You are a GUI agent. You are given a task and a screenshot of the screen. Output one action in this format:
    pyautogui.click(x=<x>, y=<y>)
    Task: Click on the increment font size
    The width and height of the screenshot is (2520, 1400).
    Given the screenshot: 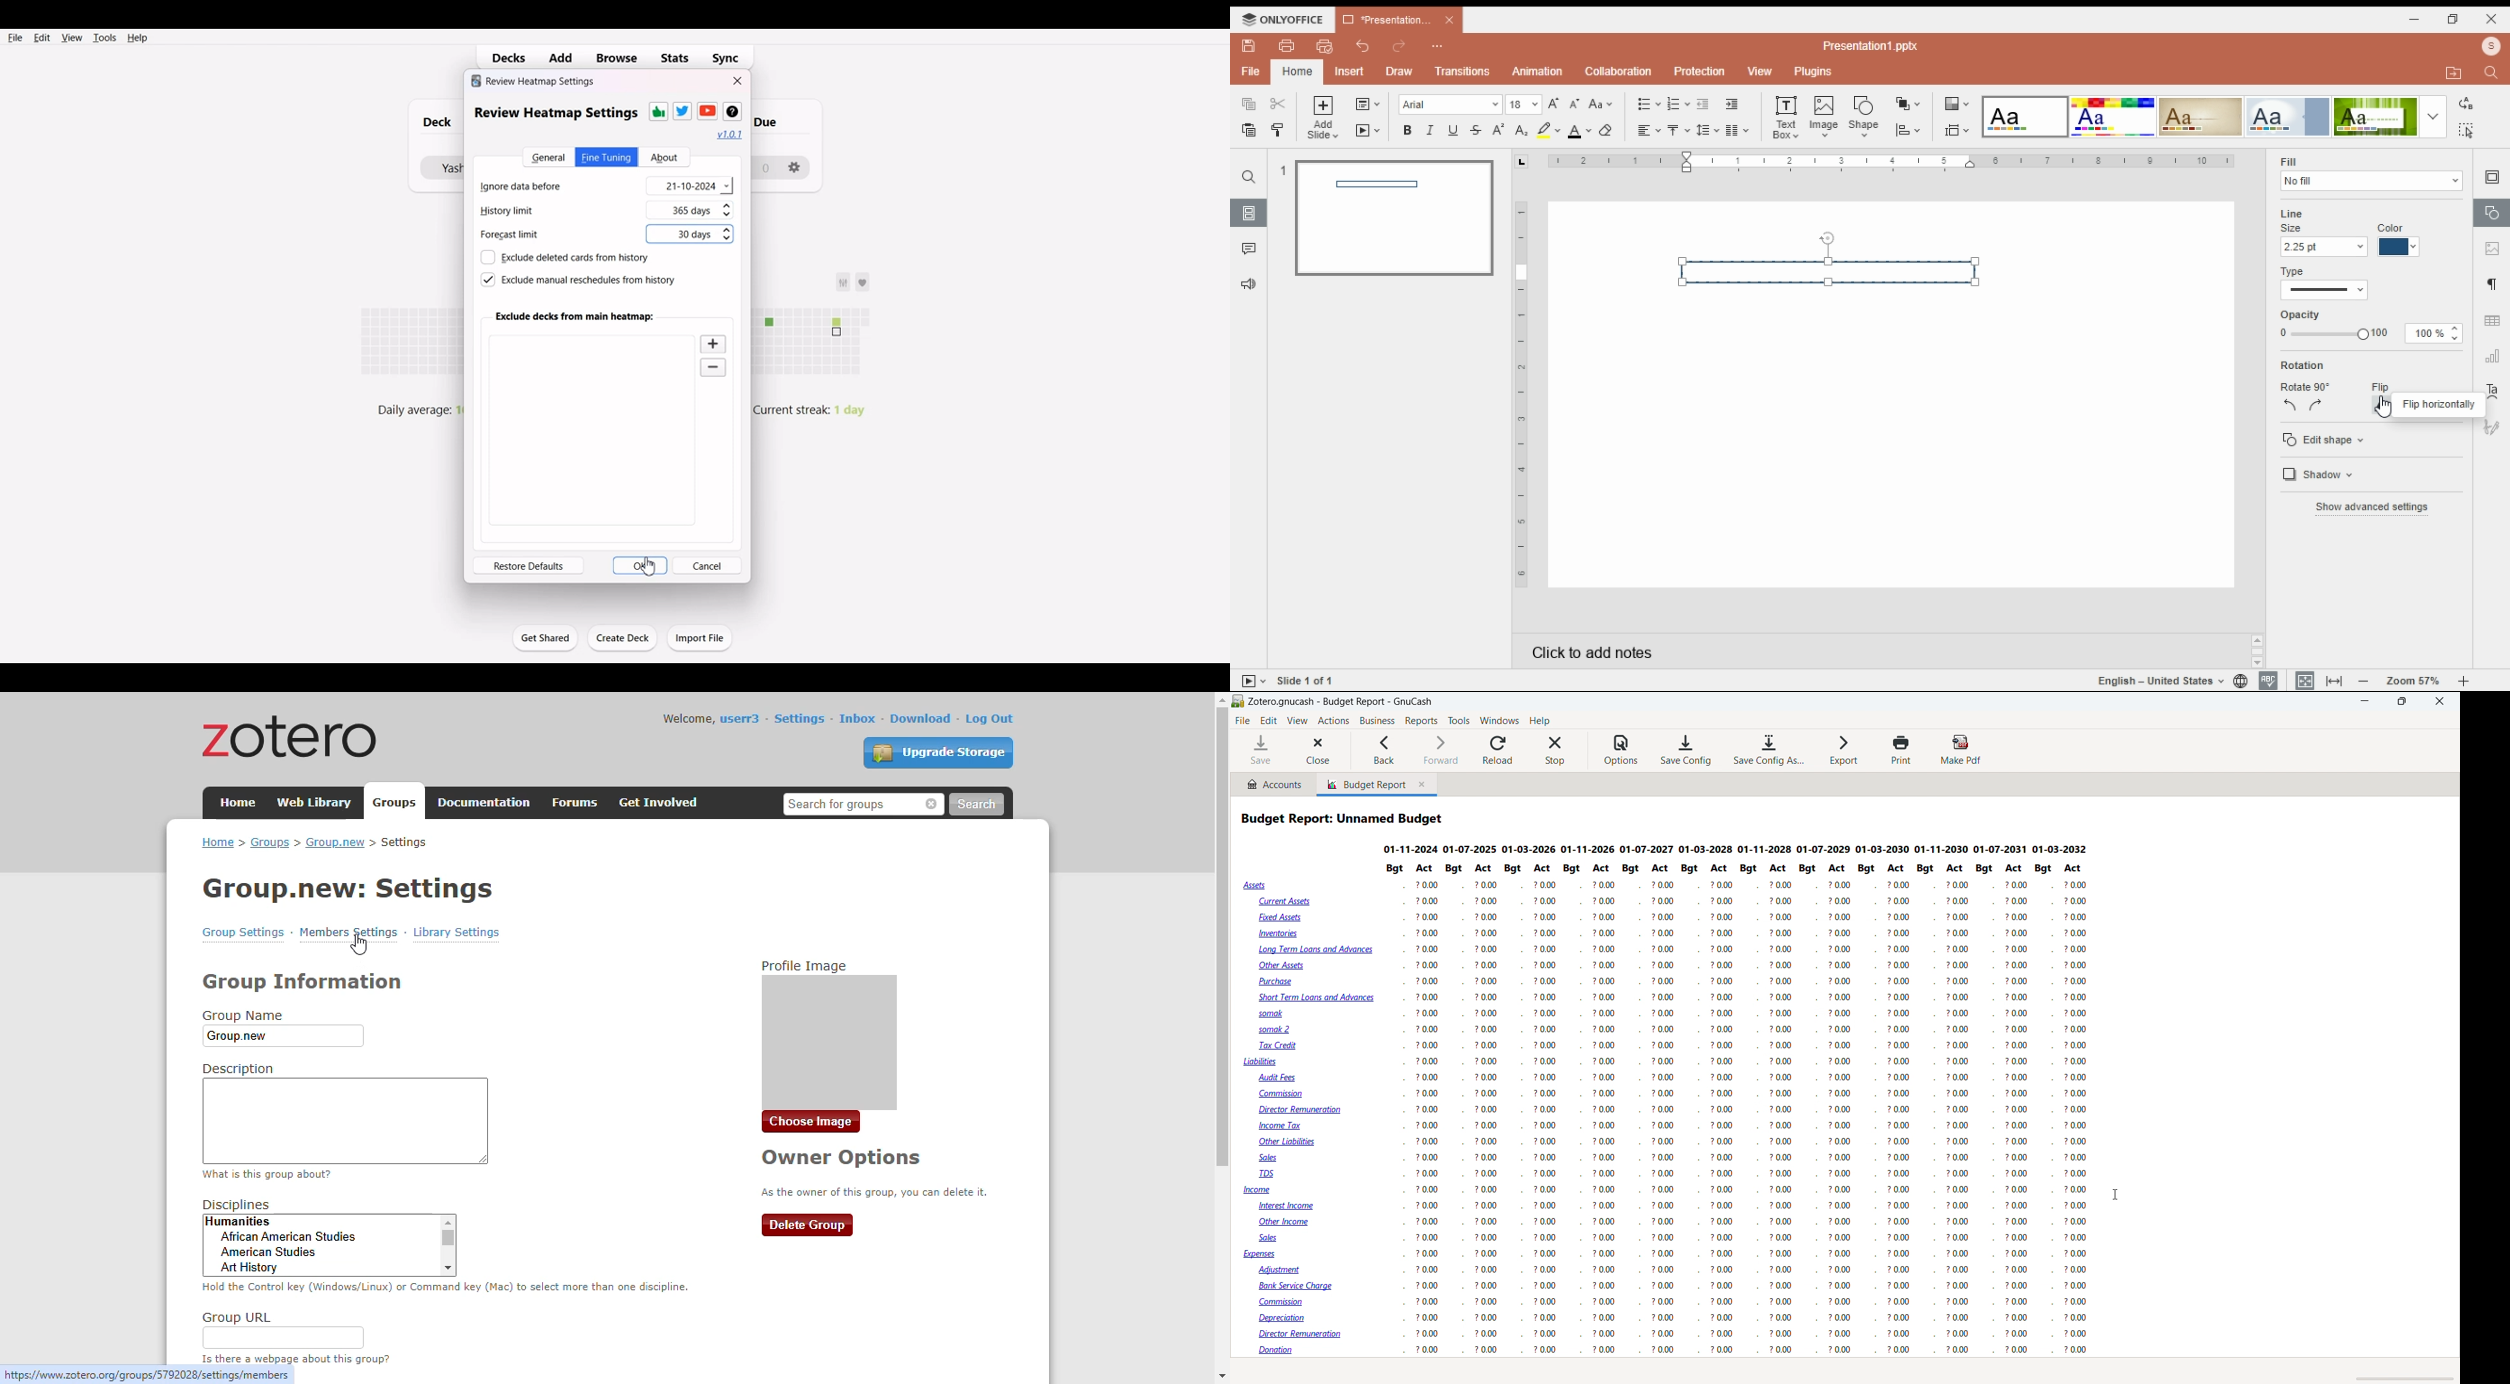 What is the action you would take?
    pyautogui.click(x=1555, y=102)
    